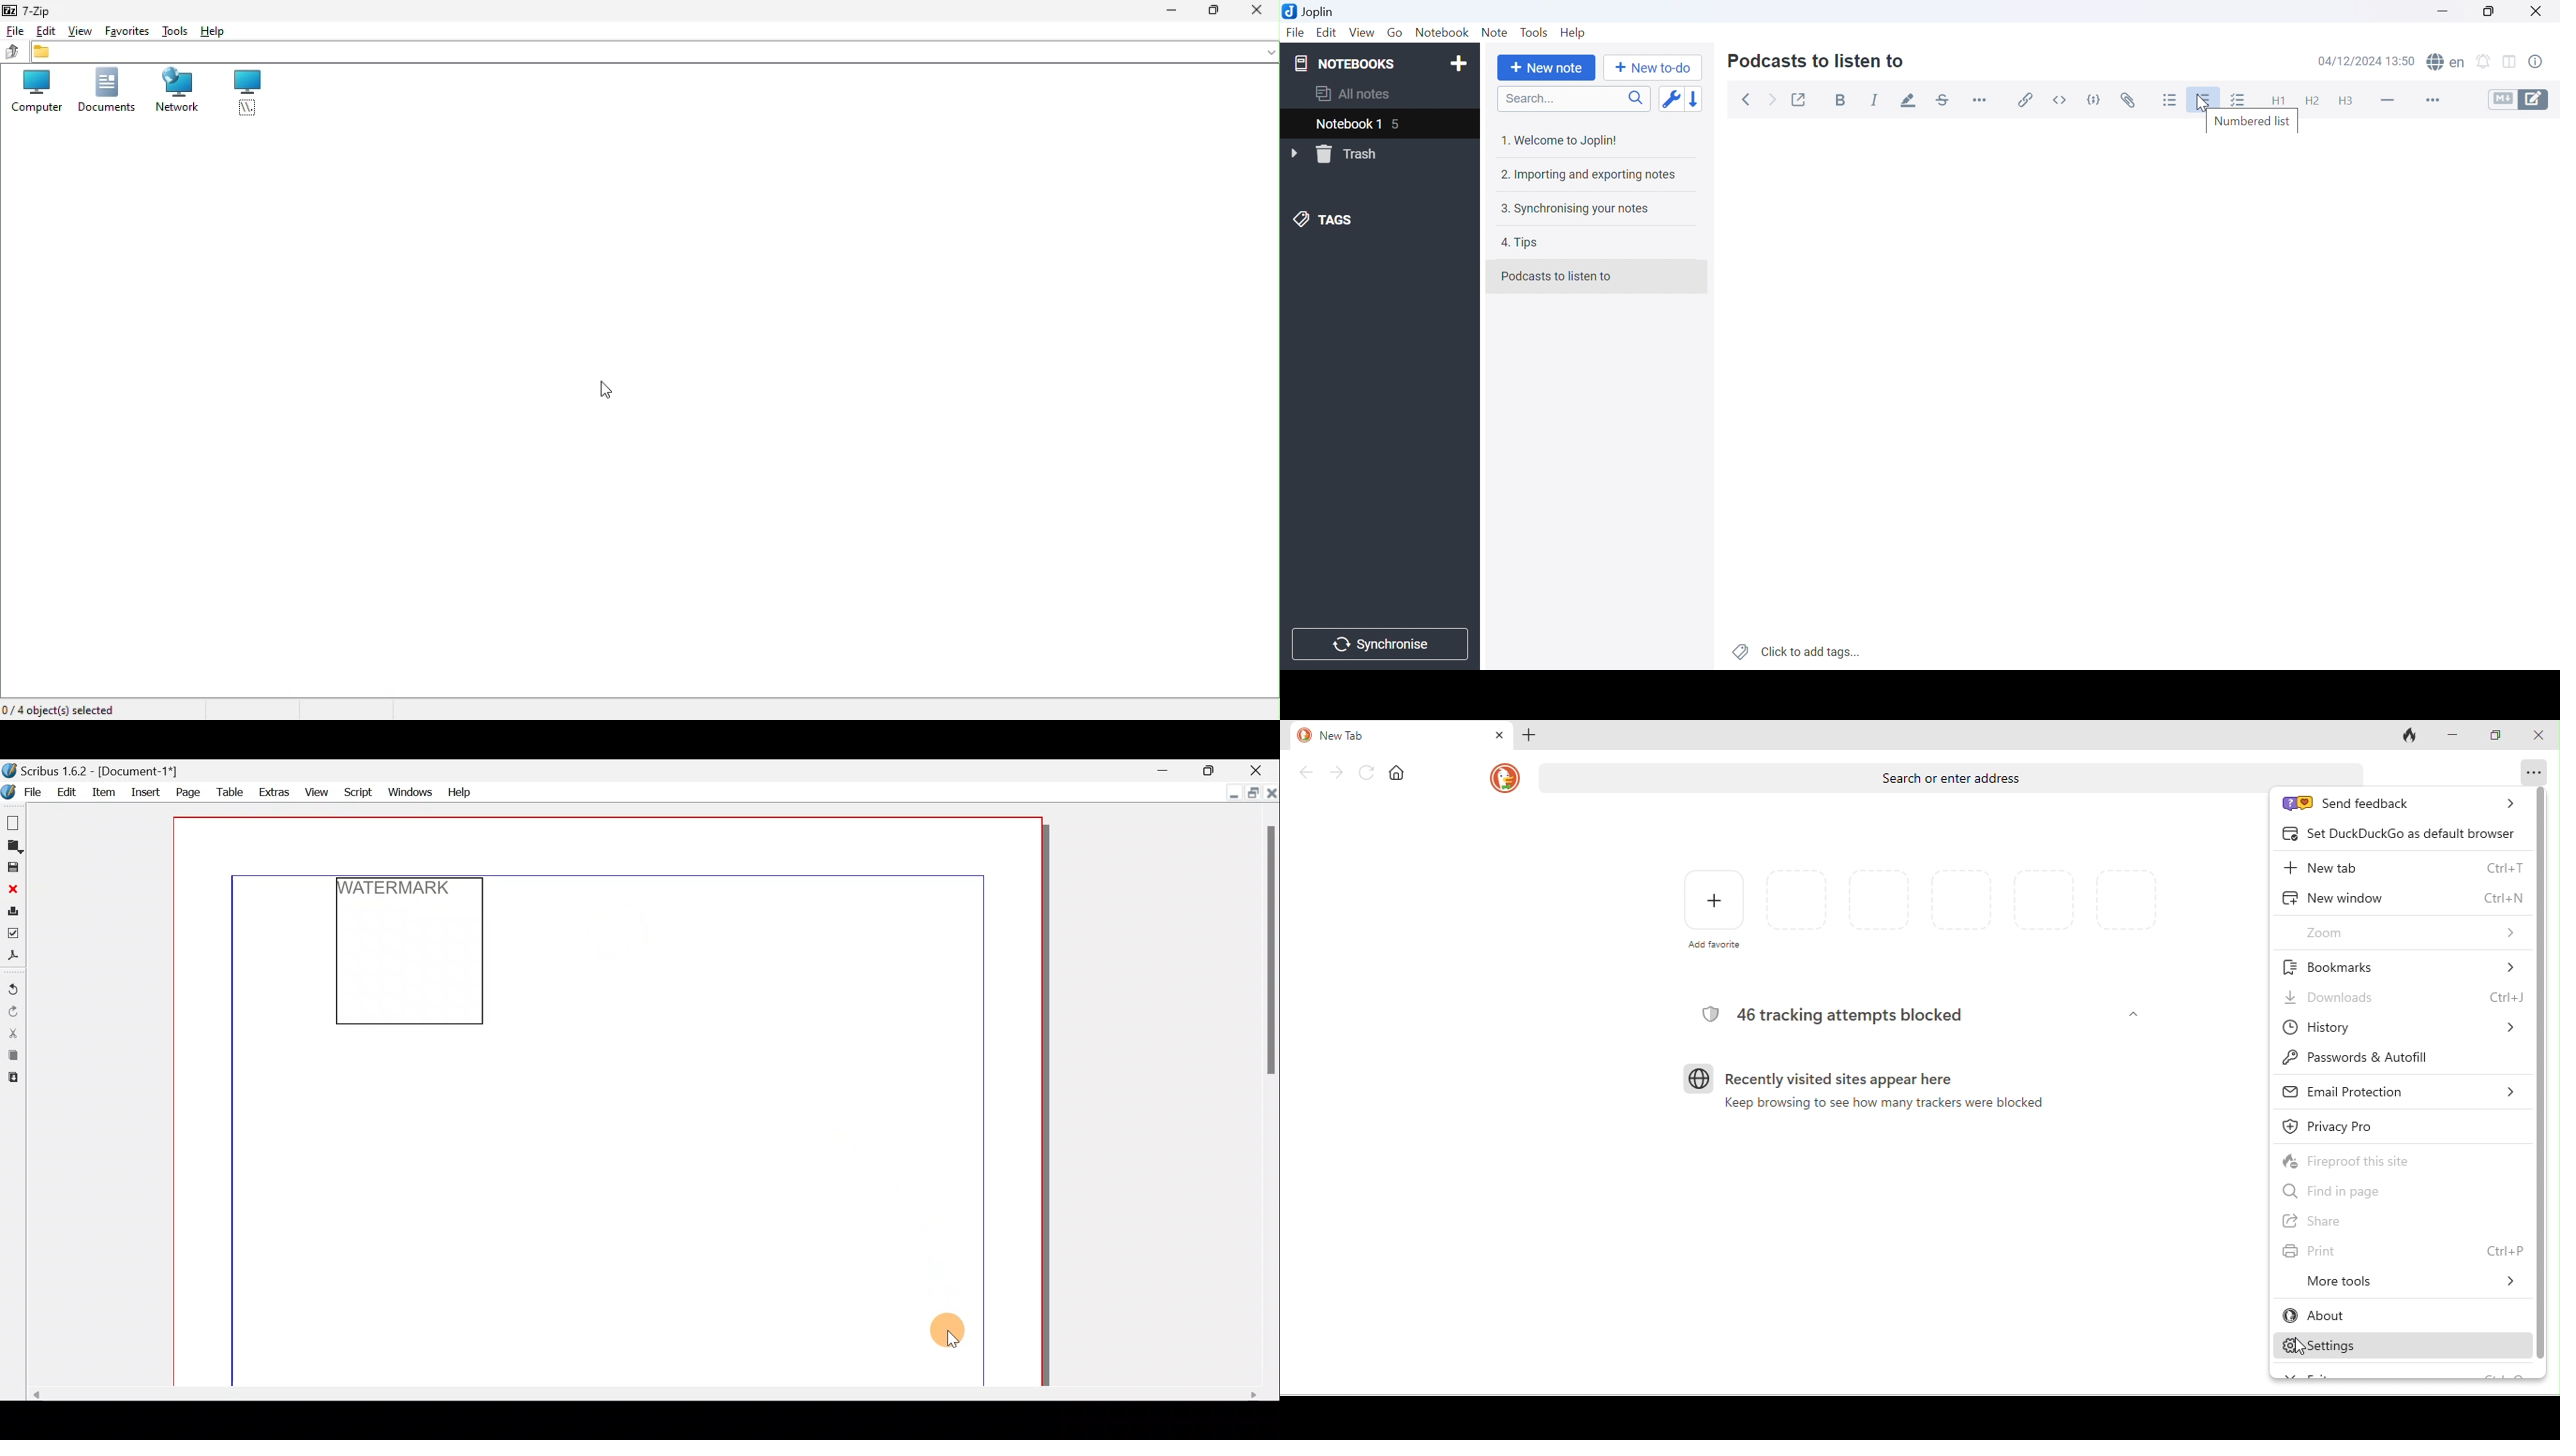  What do you see at coordinates (1382, 645) in the screenshot?
I see `Synchronise` at bounding box center [1382, 645].